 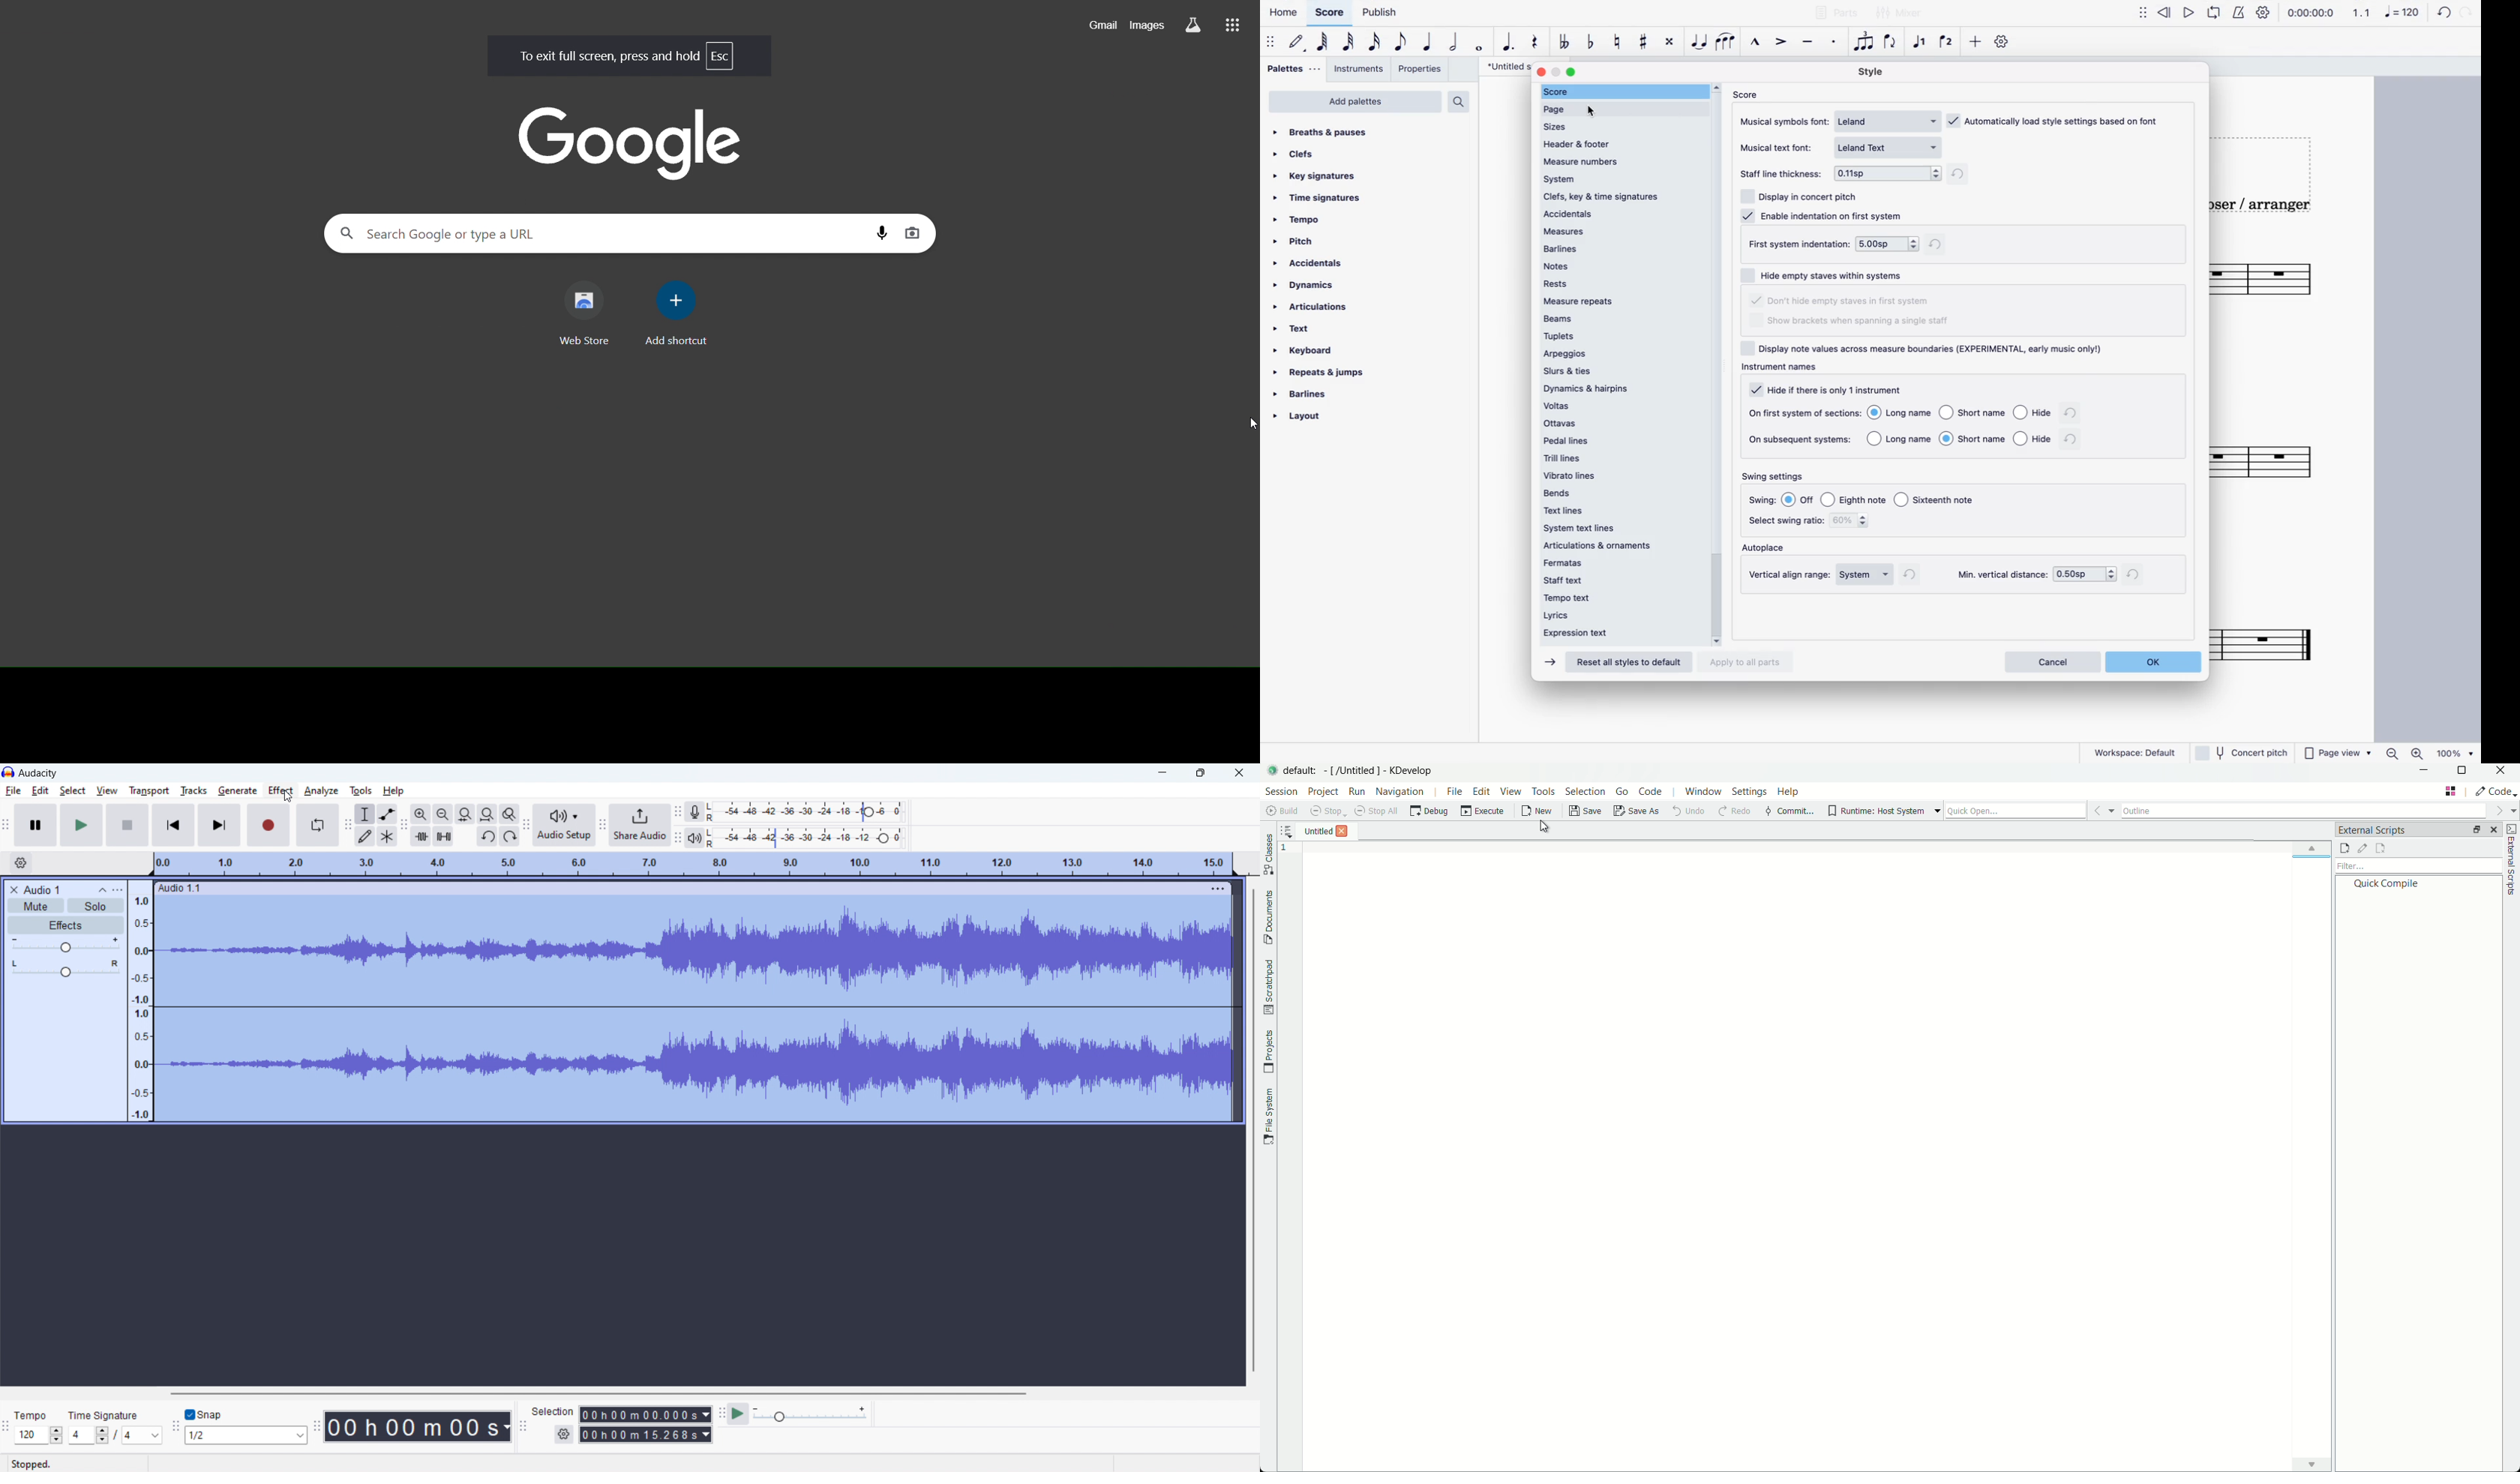 I want to click on playback speed, so click(x=810, y=1414).